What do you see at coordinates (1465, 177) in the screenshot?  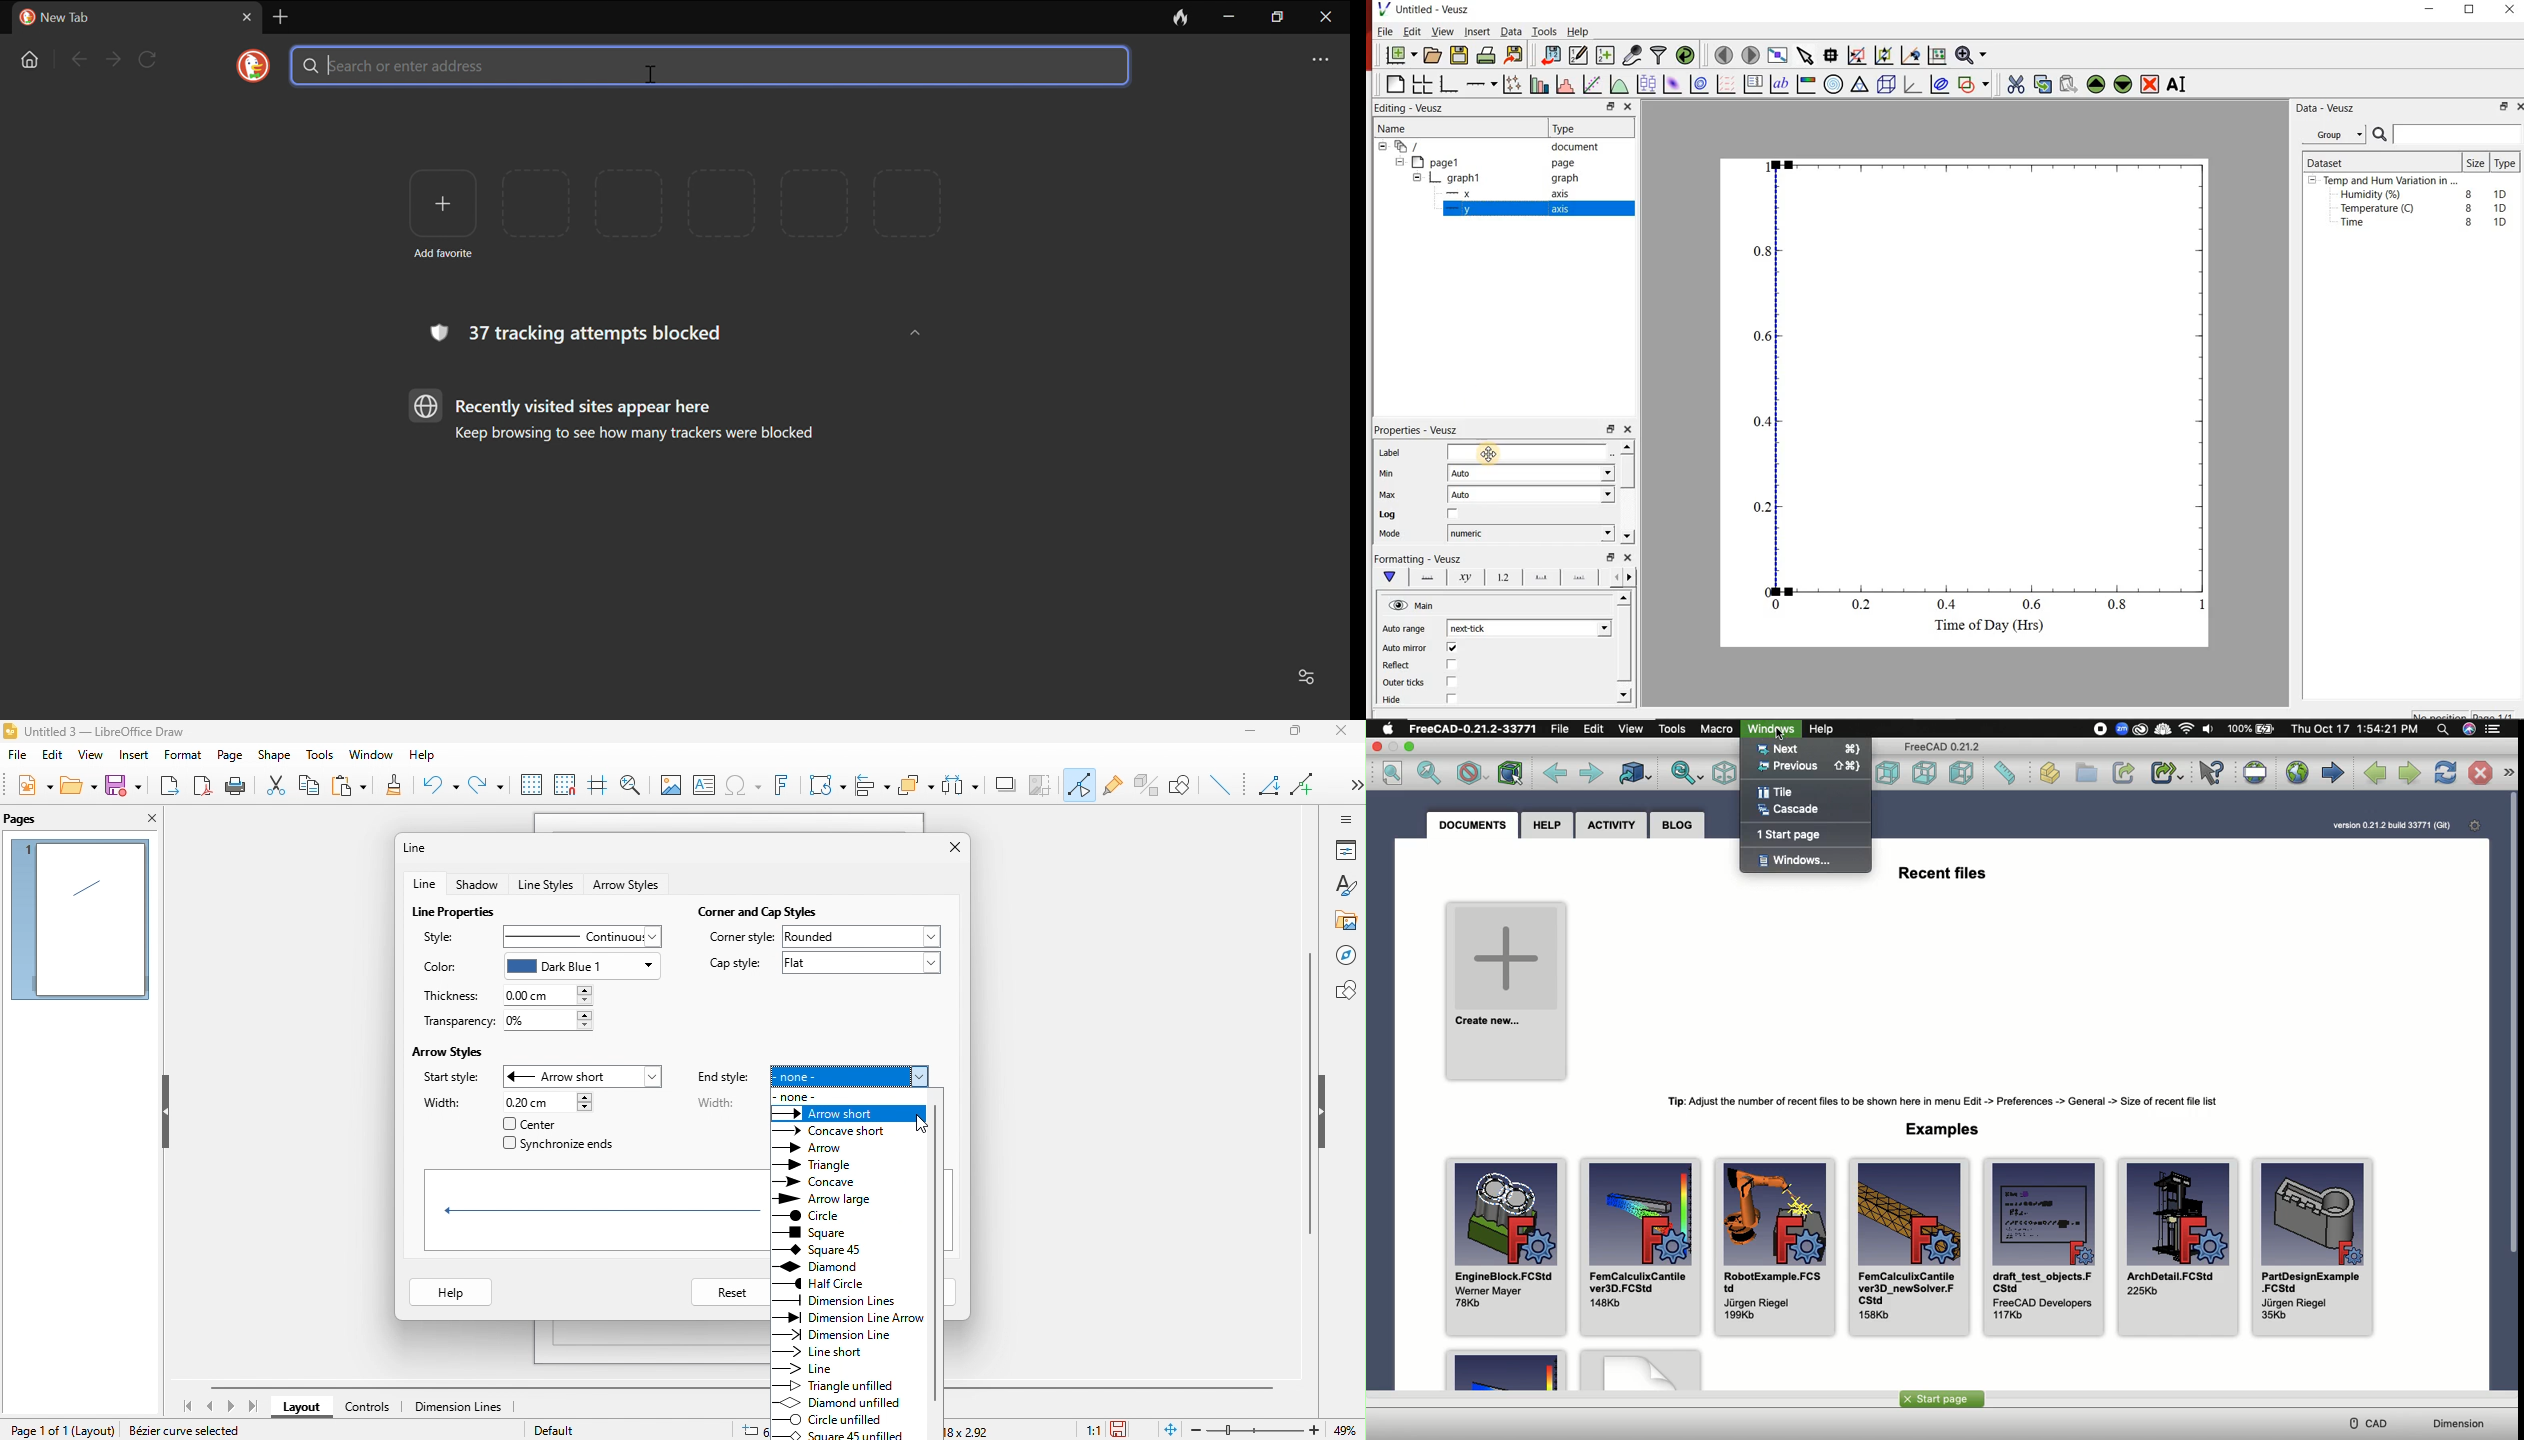 I see `graph` at bounding box center [1465, 177].